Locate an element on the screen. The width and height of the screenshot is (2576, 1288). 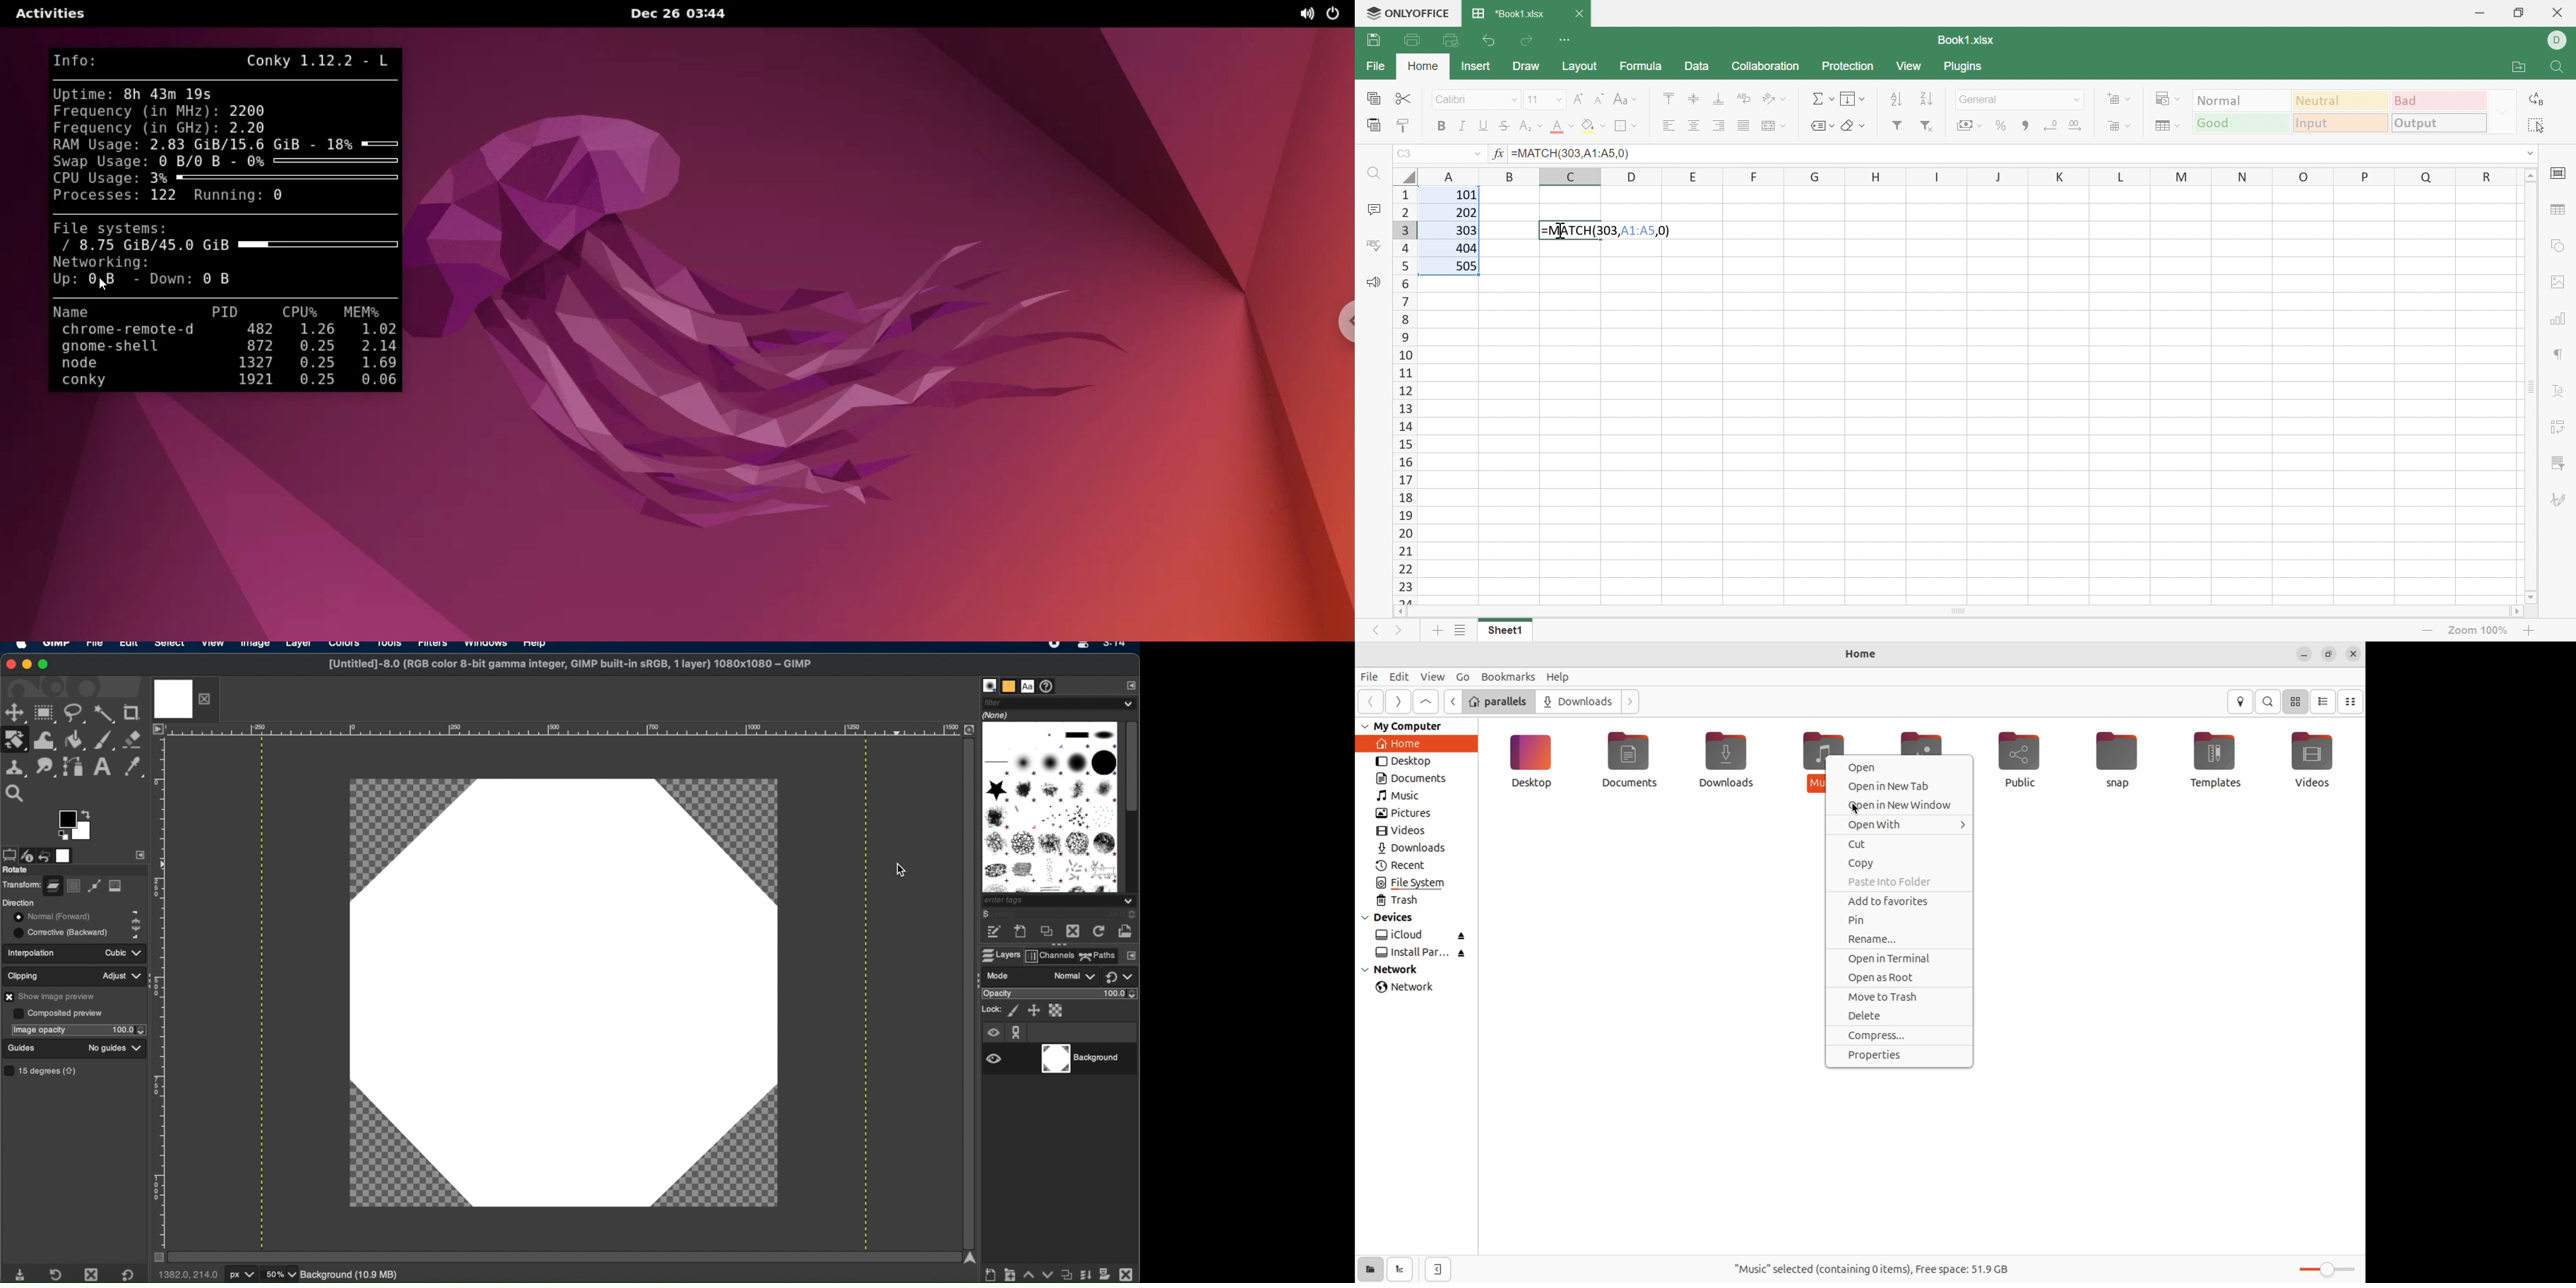
Neutral is located at coordinates (2342, 100).